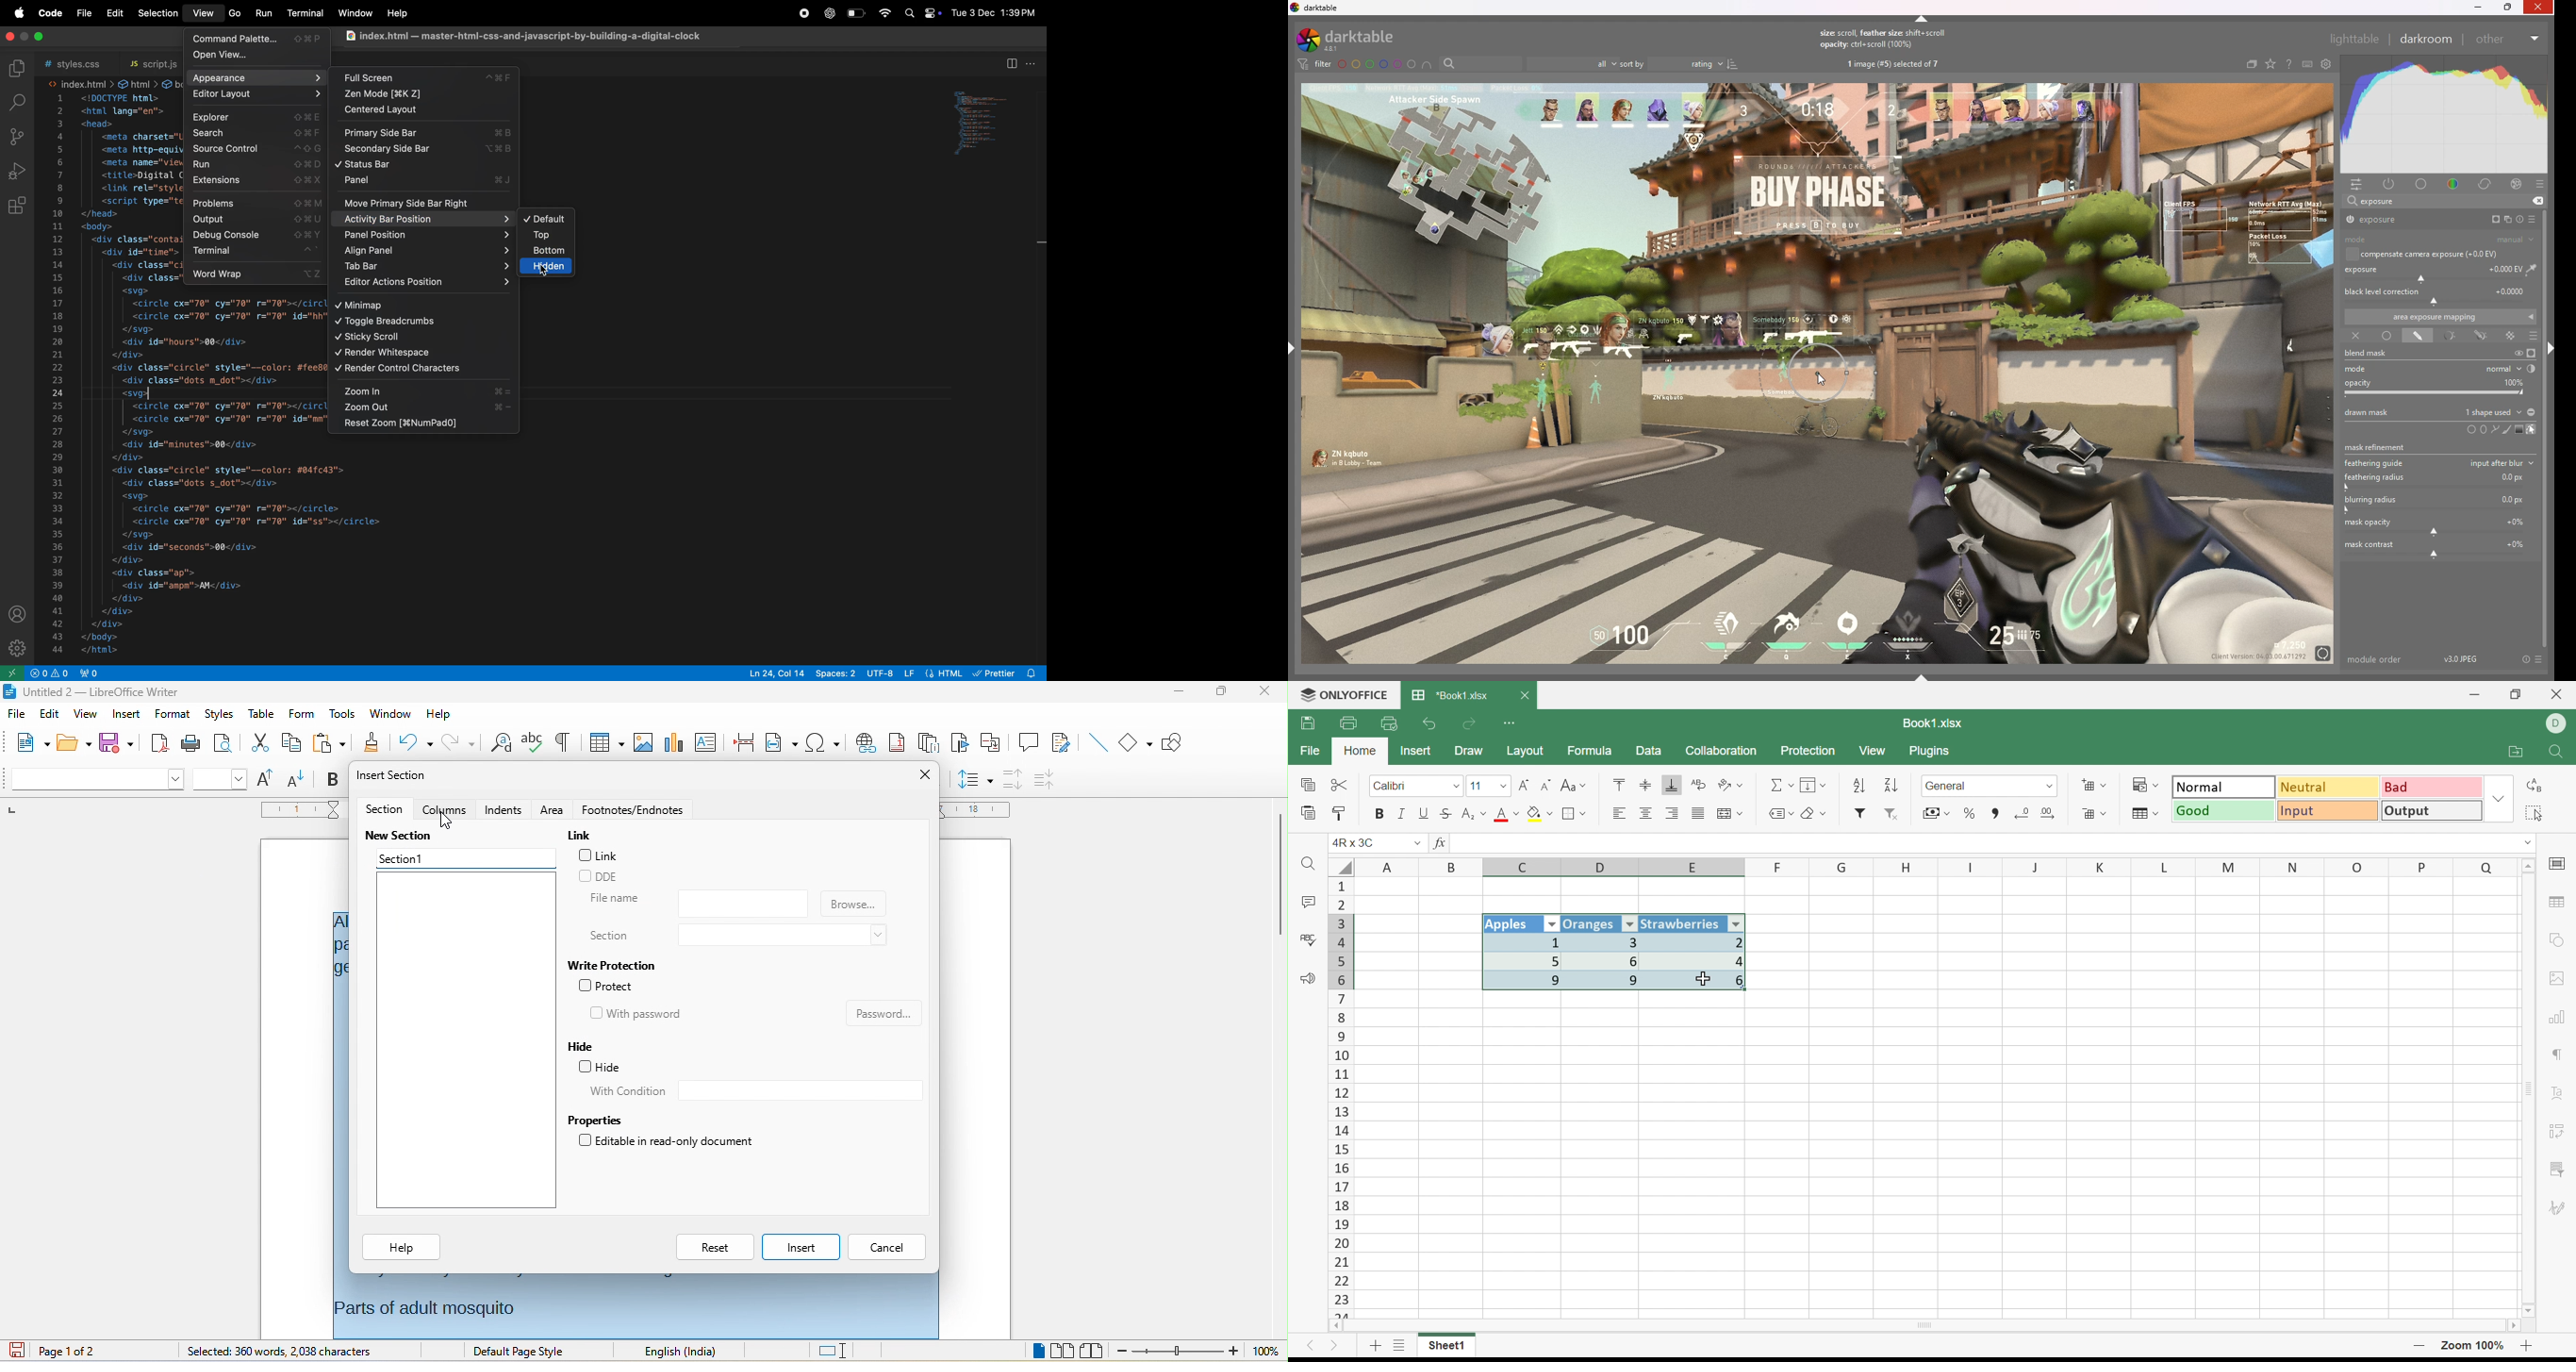  I want to click on Output, so click(2432, 813).